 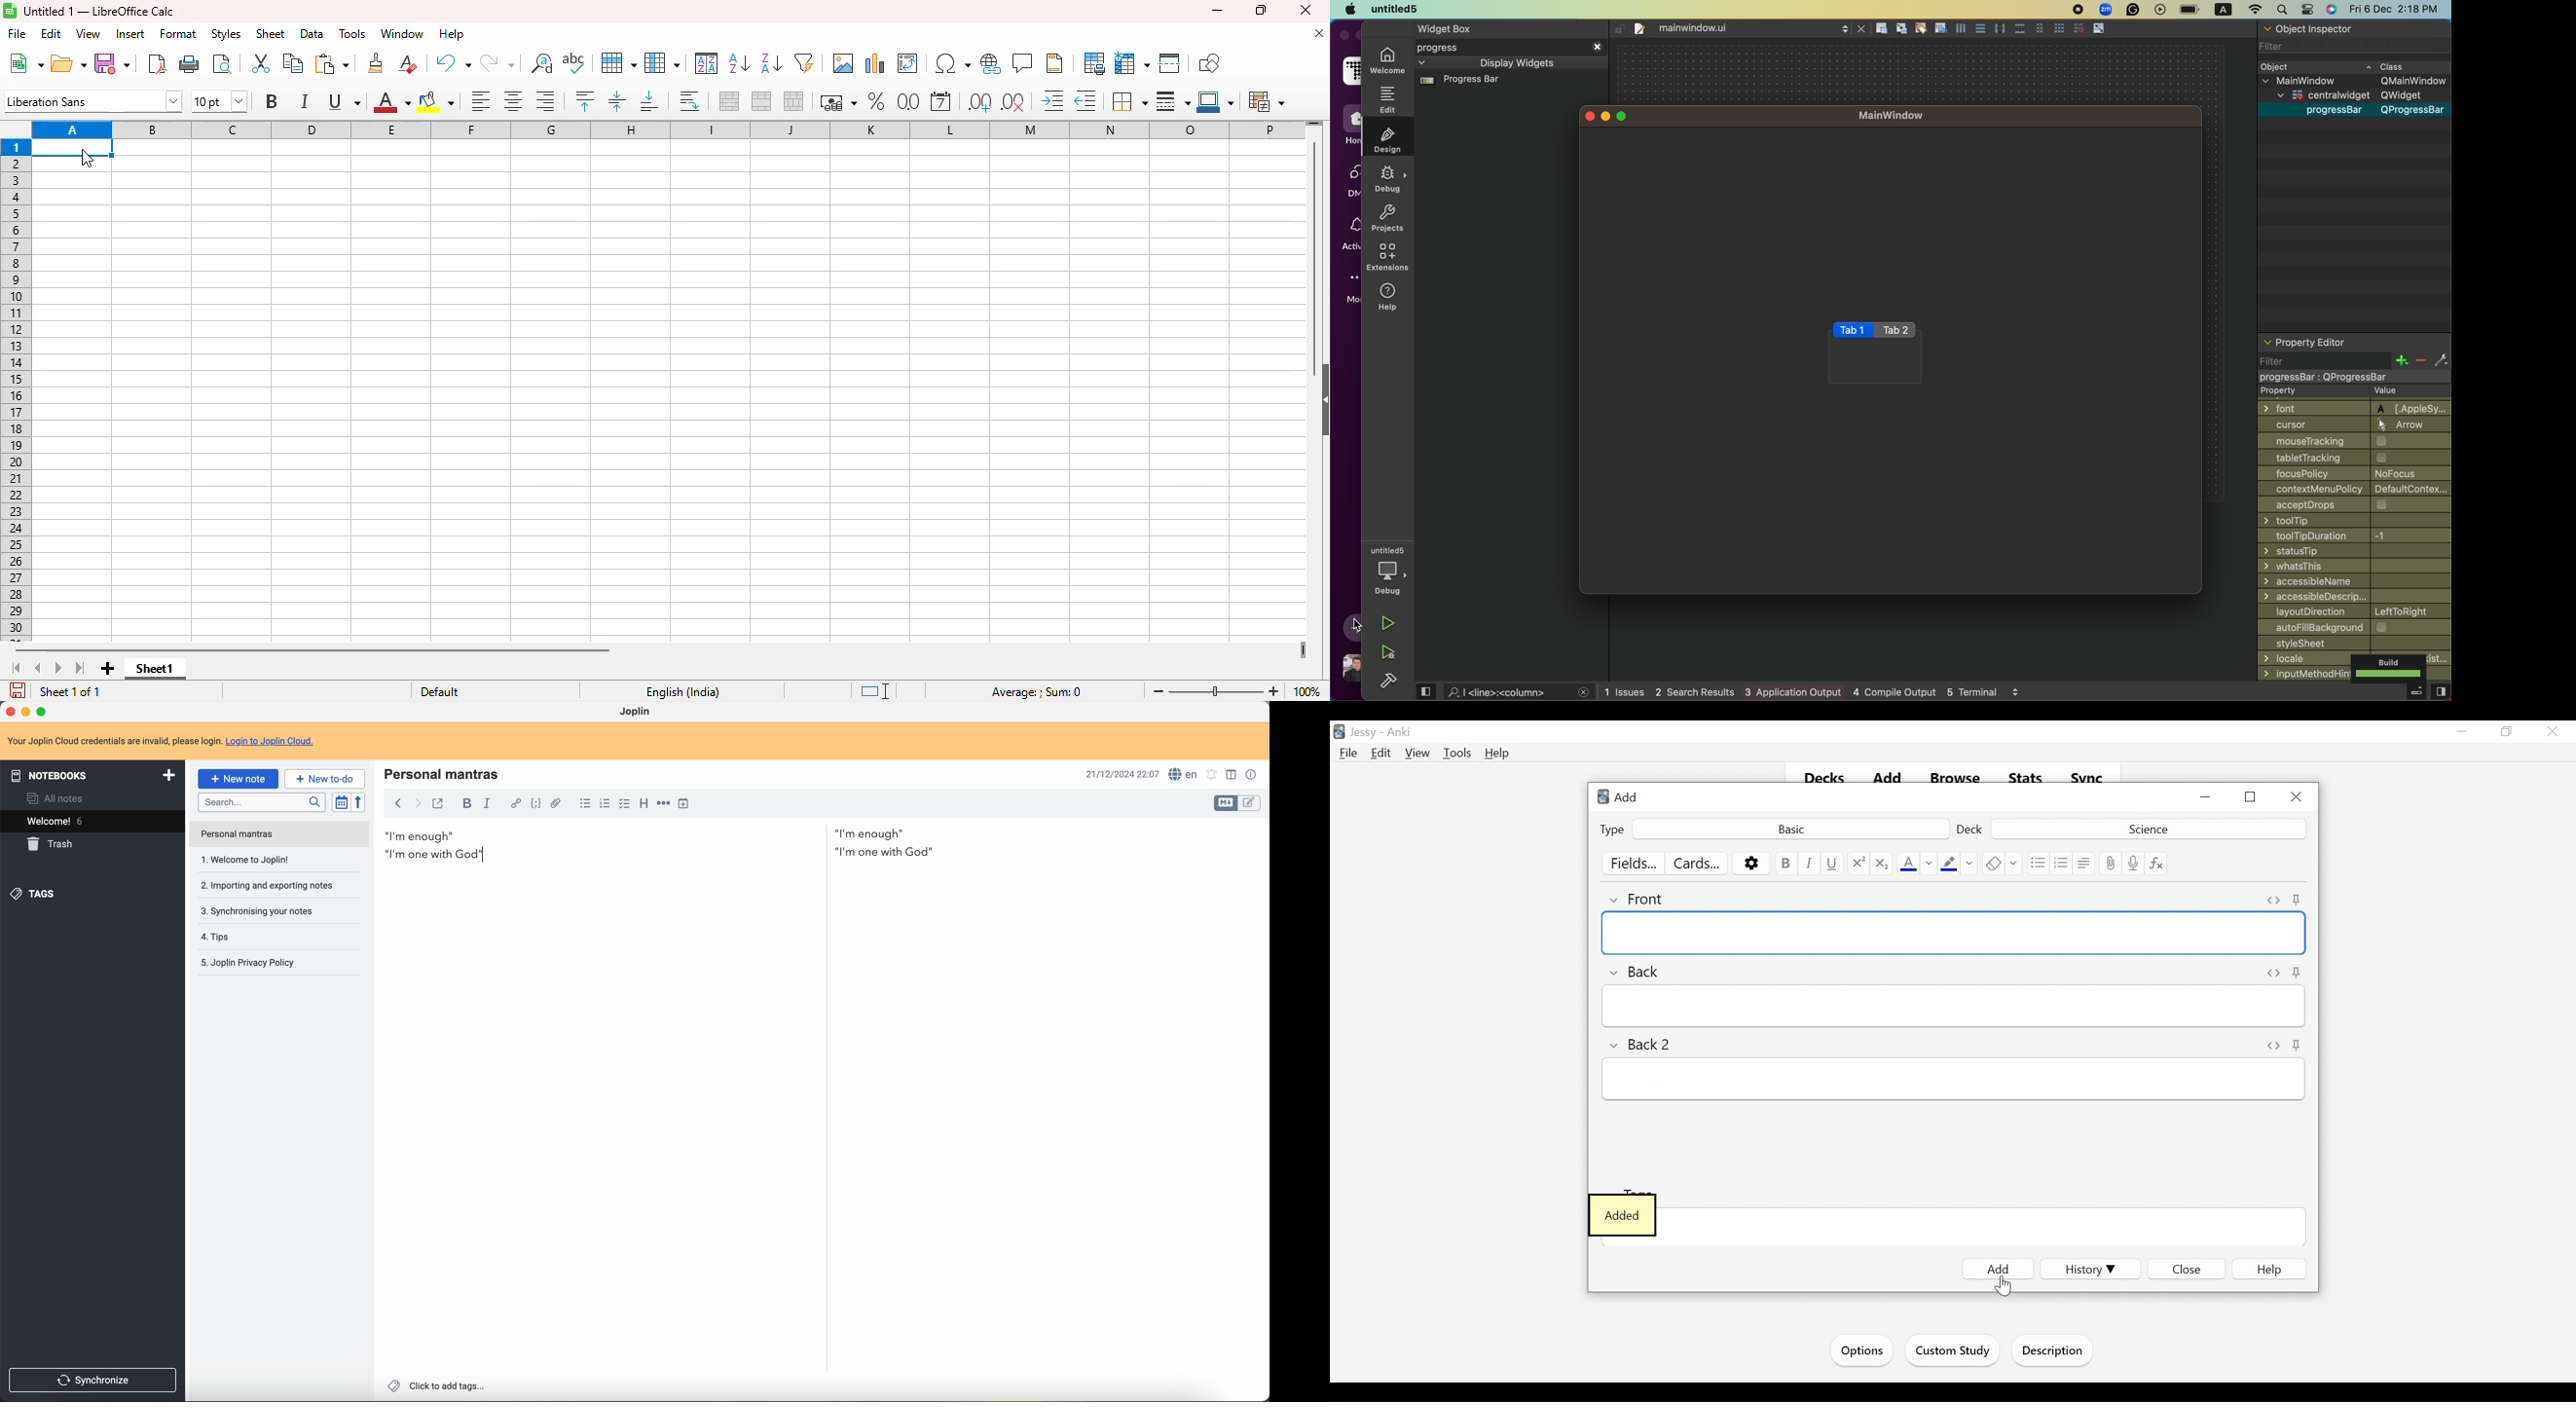 What do you see at coordinates (1055, 63) in the screenshot?
I see `headers and footers` at bounding box center [1055, 63].